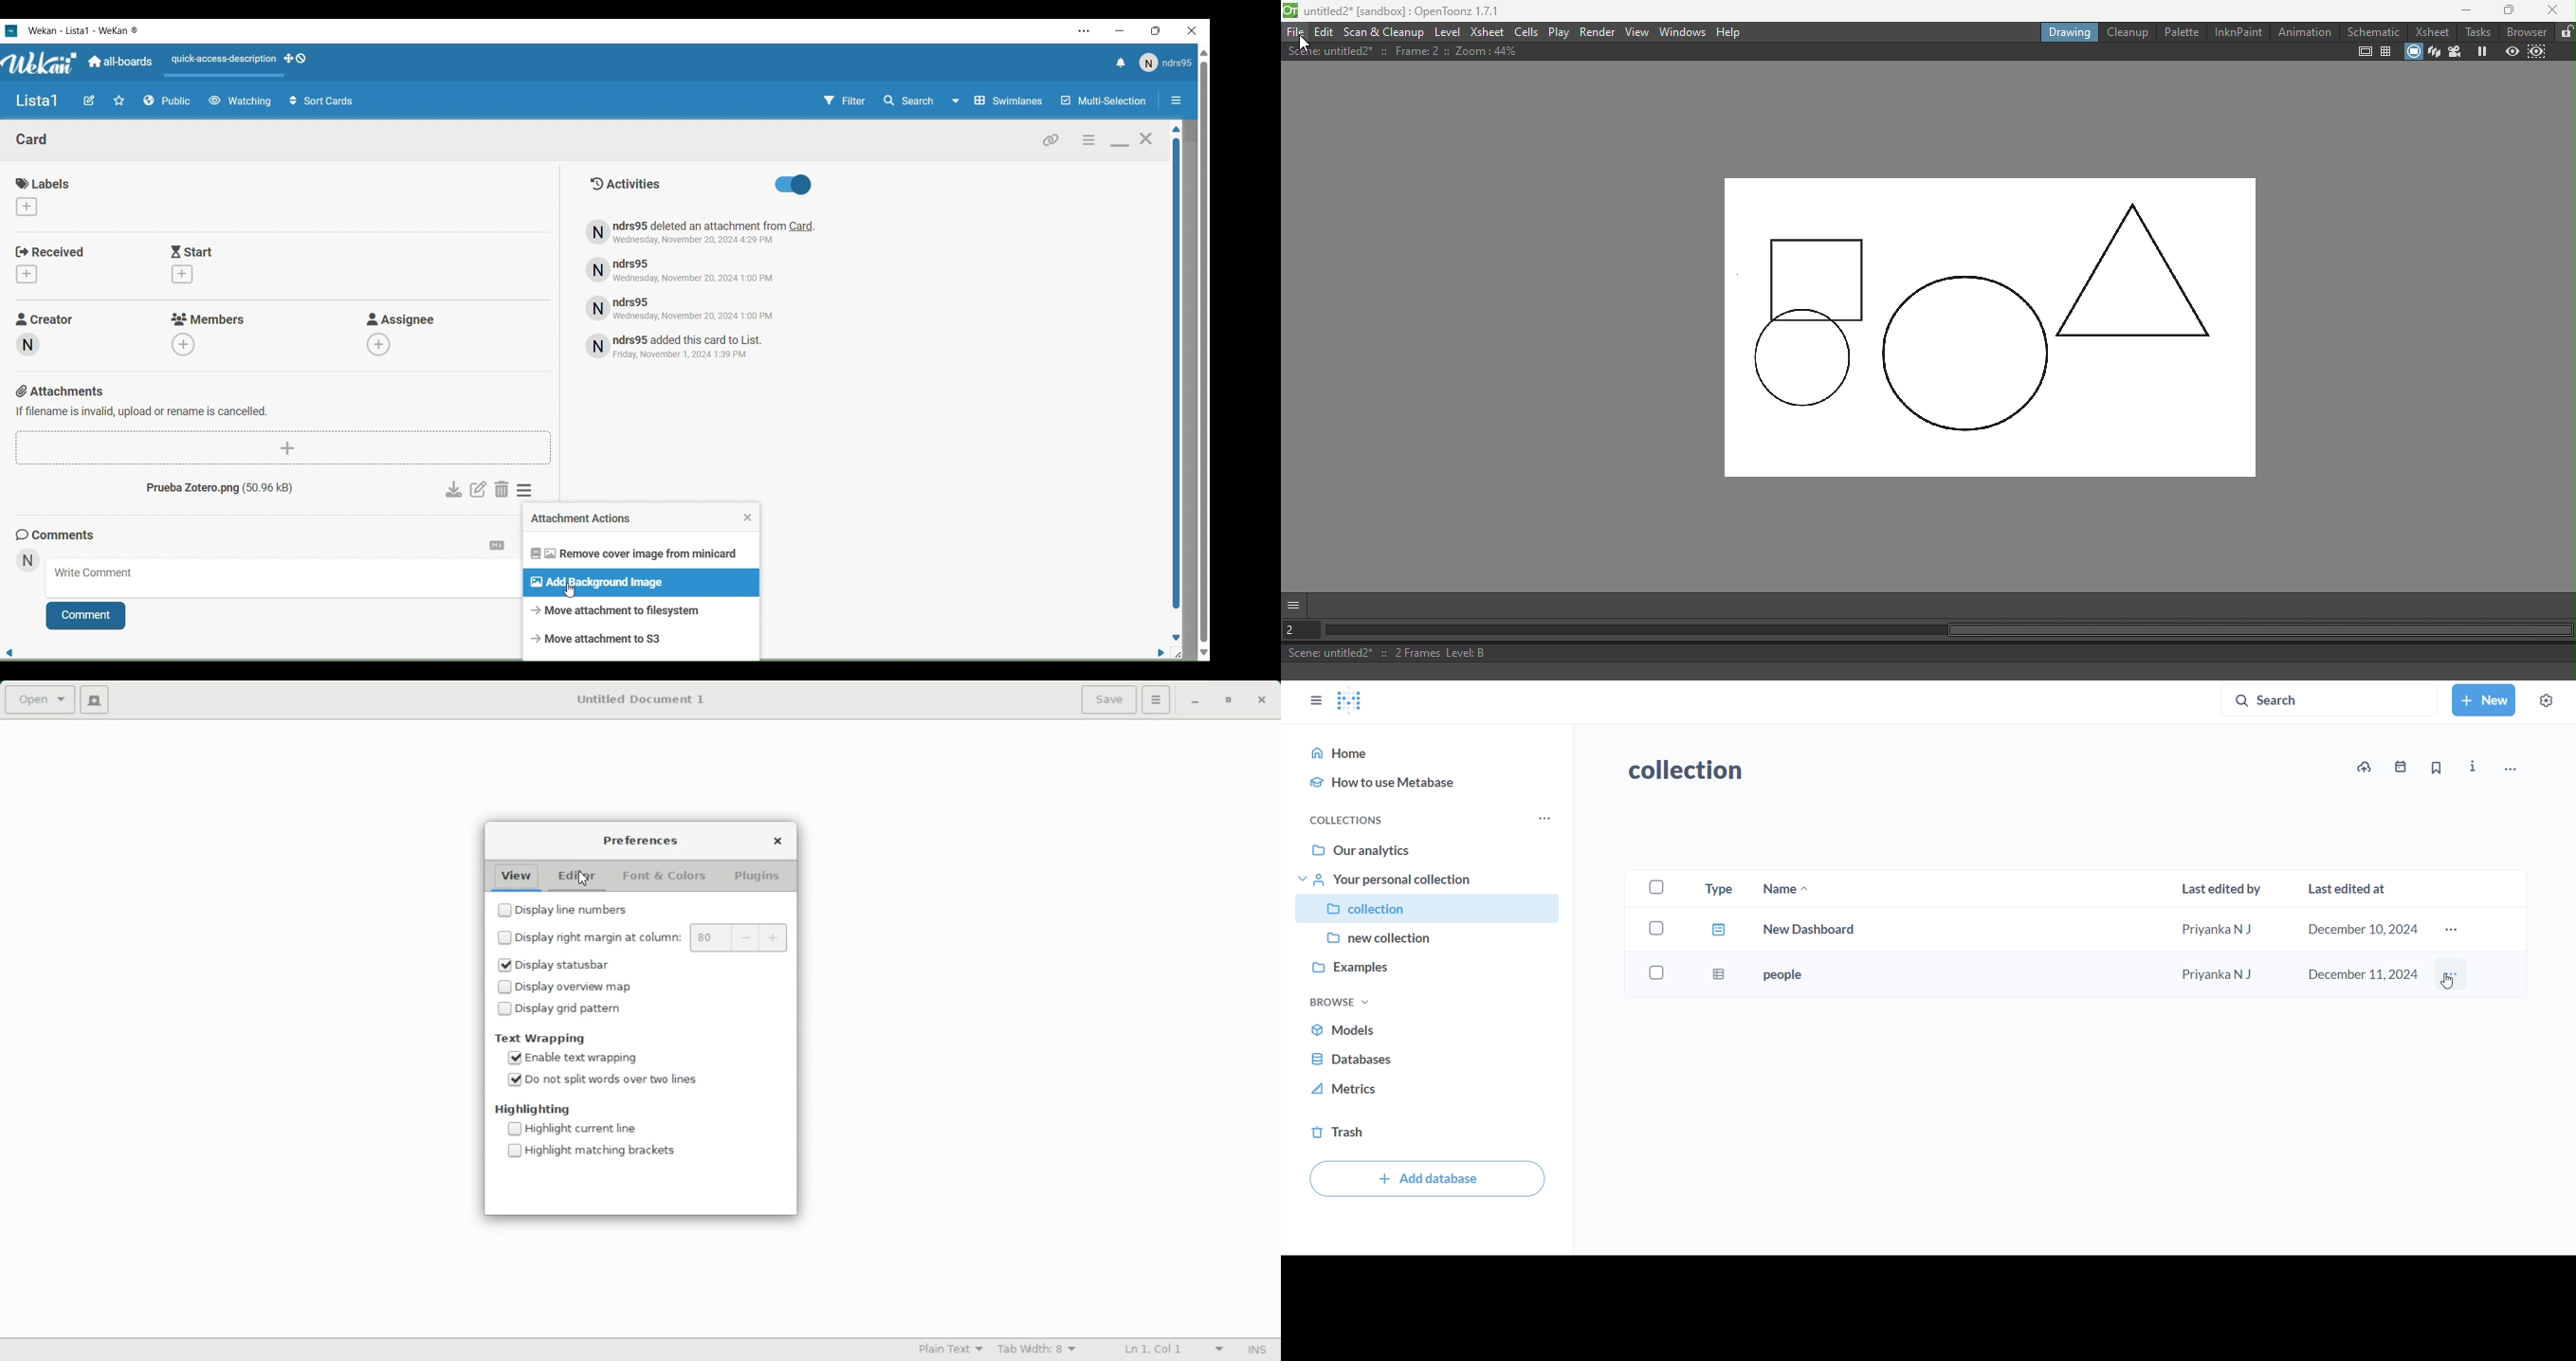 Image resolution: width=2576 pixels, height=1372 pixels. Describe the element at coordinates (1653, 931) in the screenshot. I see `checkboxes` at that location.